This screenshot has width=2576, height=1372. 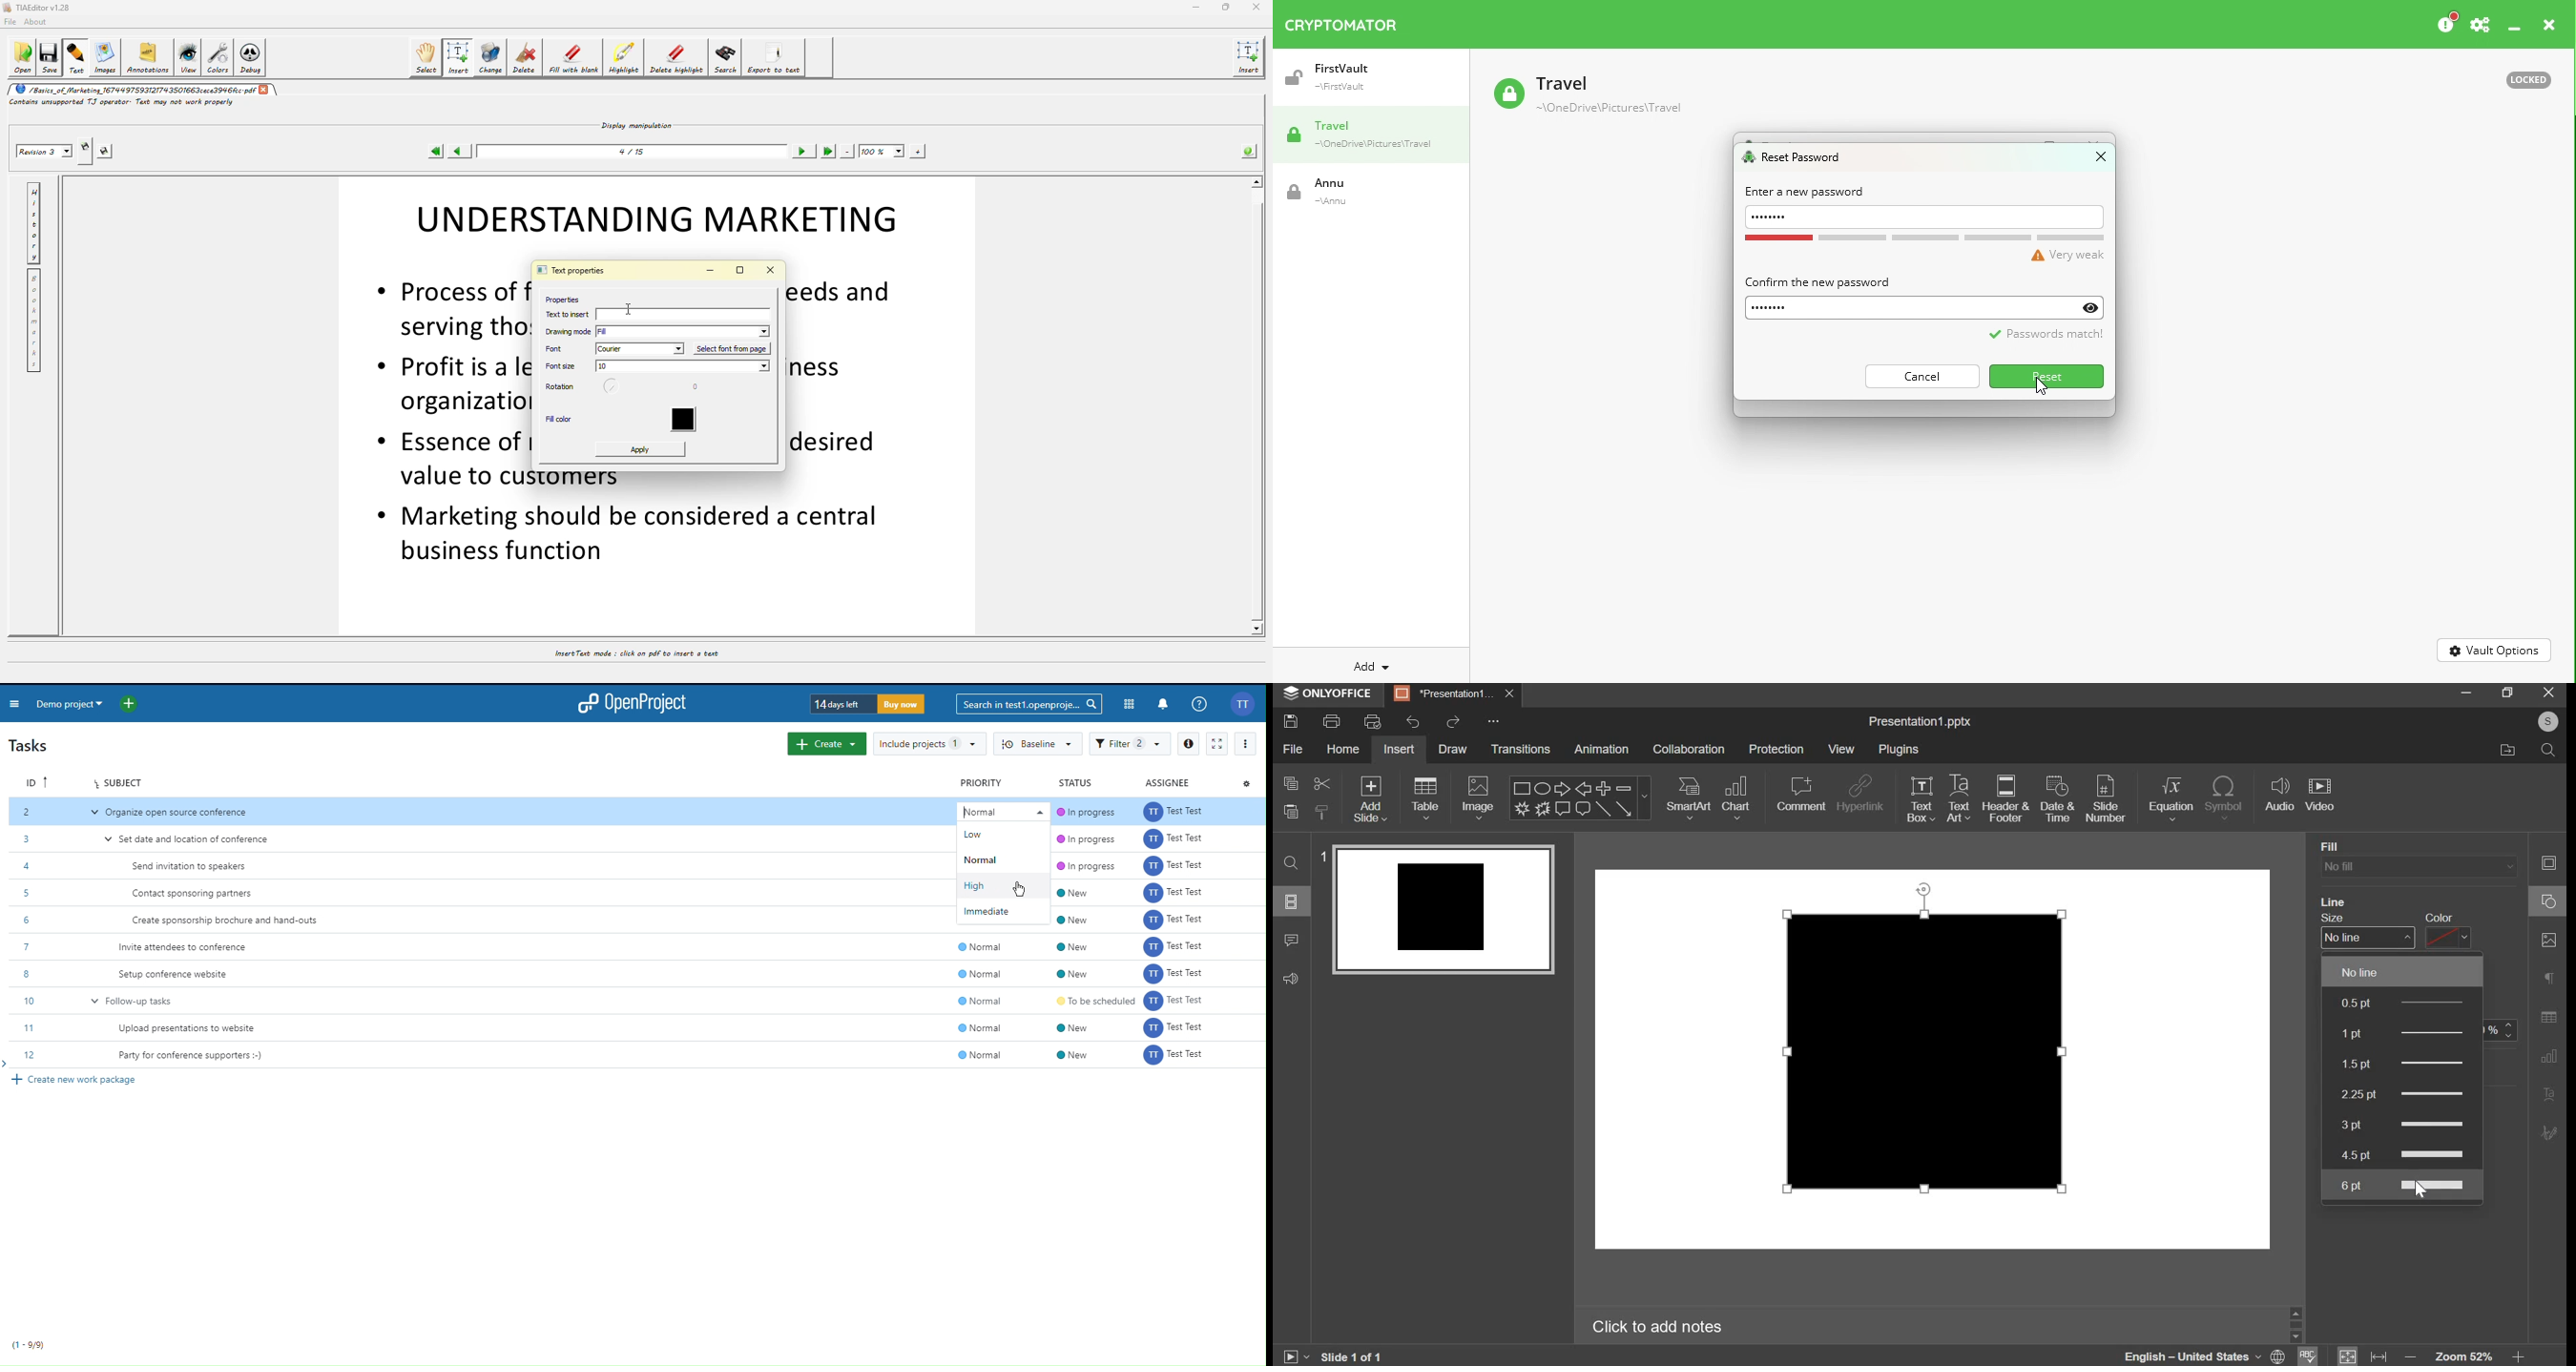 I want to click on fit, so click(x=2360, y=1354).